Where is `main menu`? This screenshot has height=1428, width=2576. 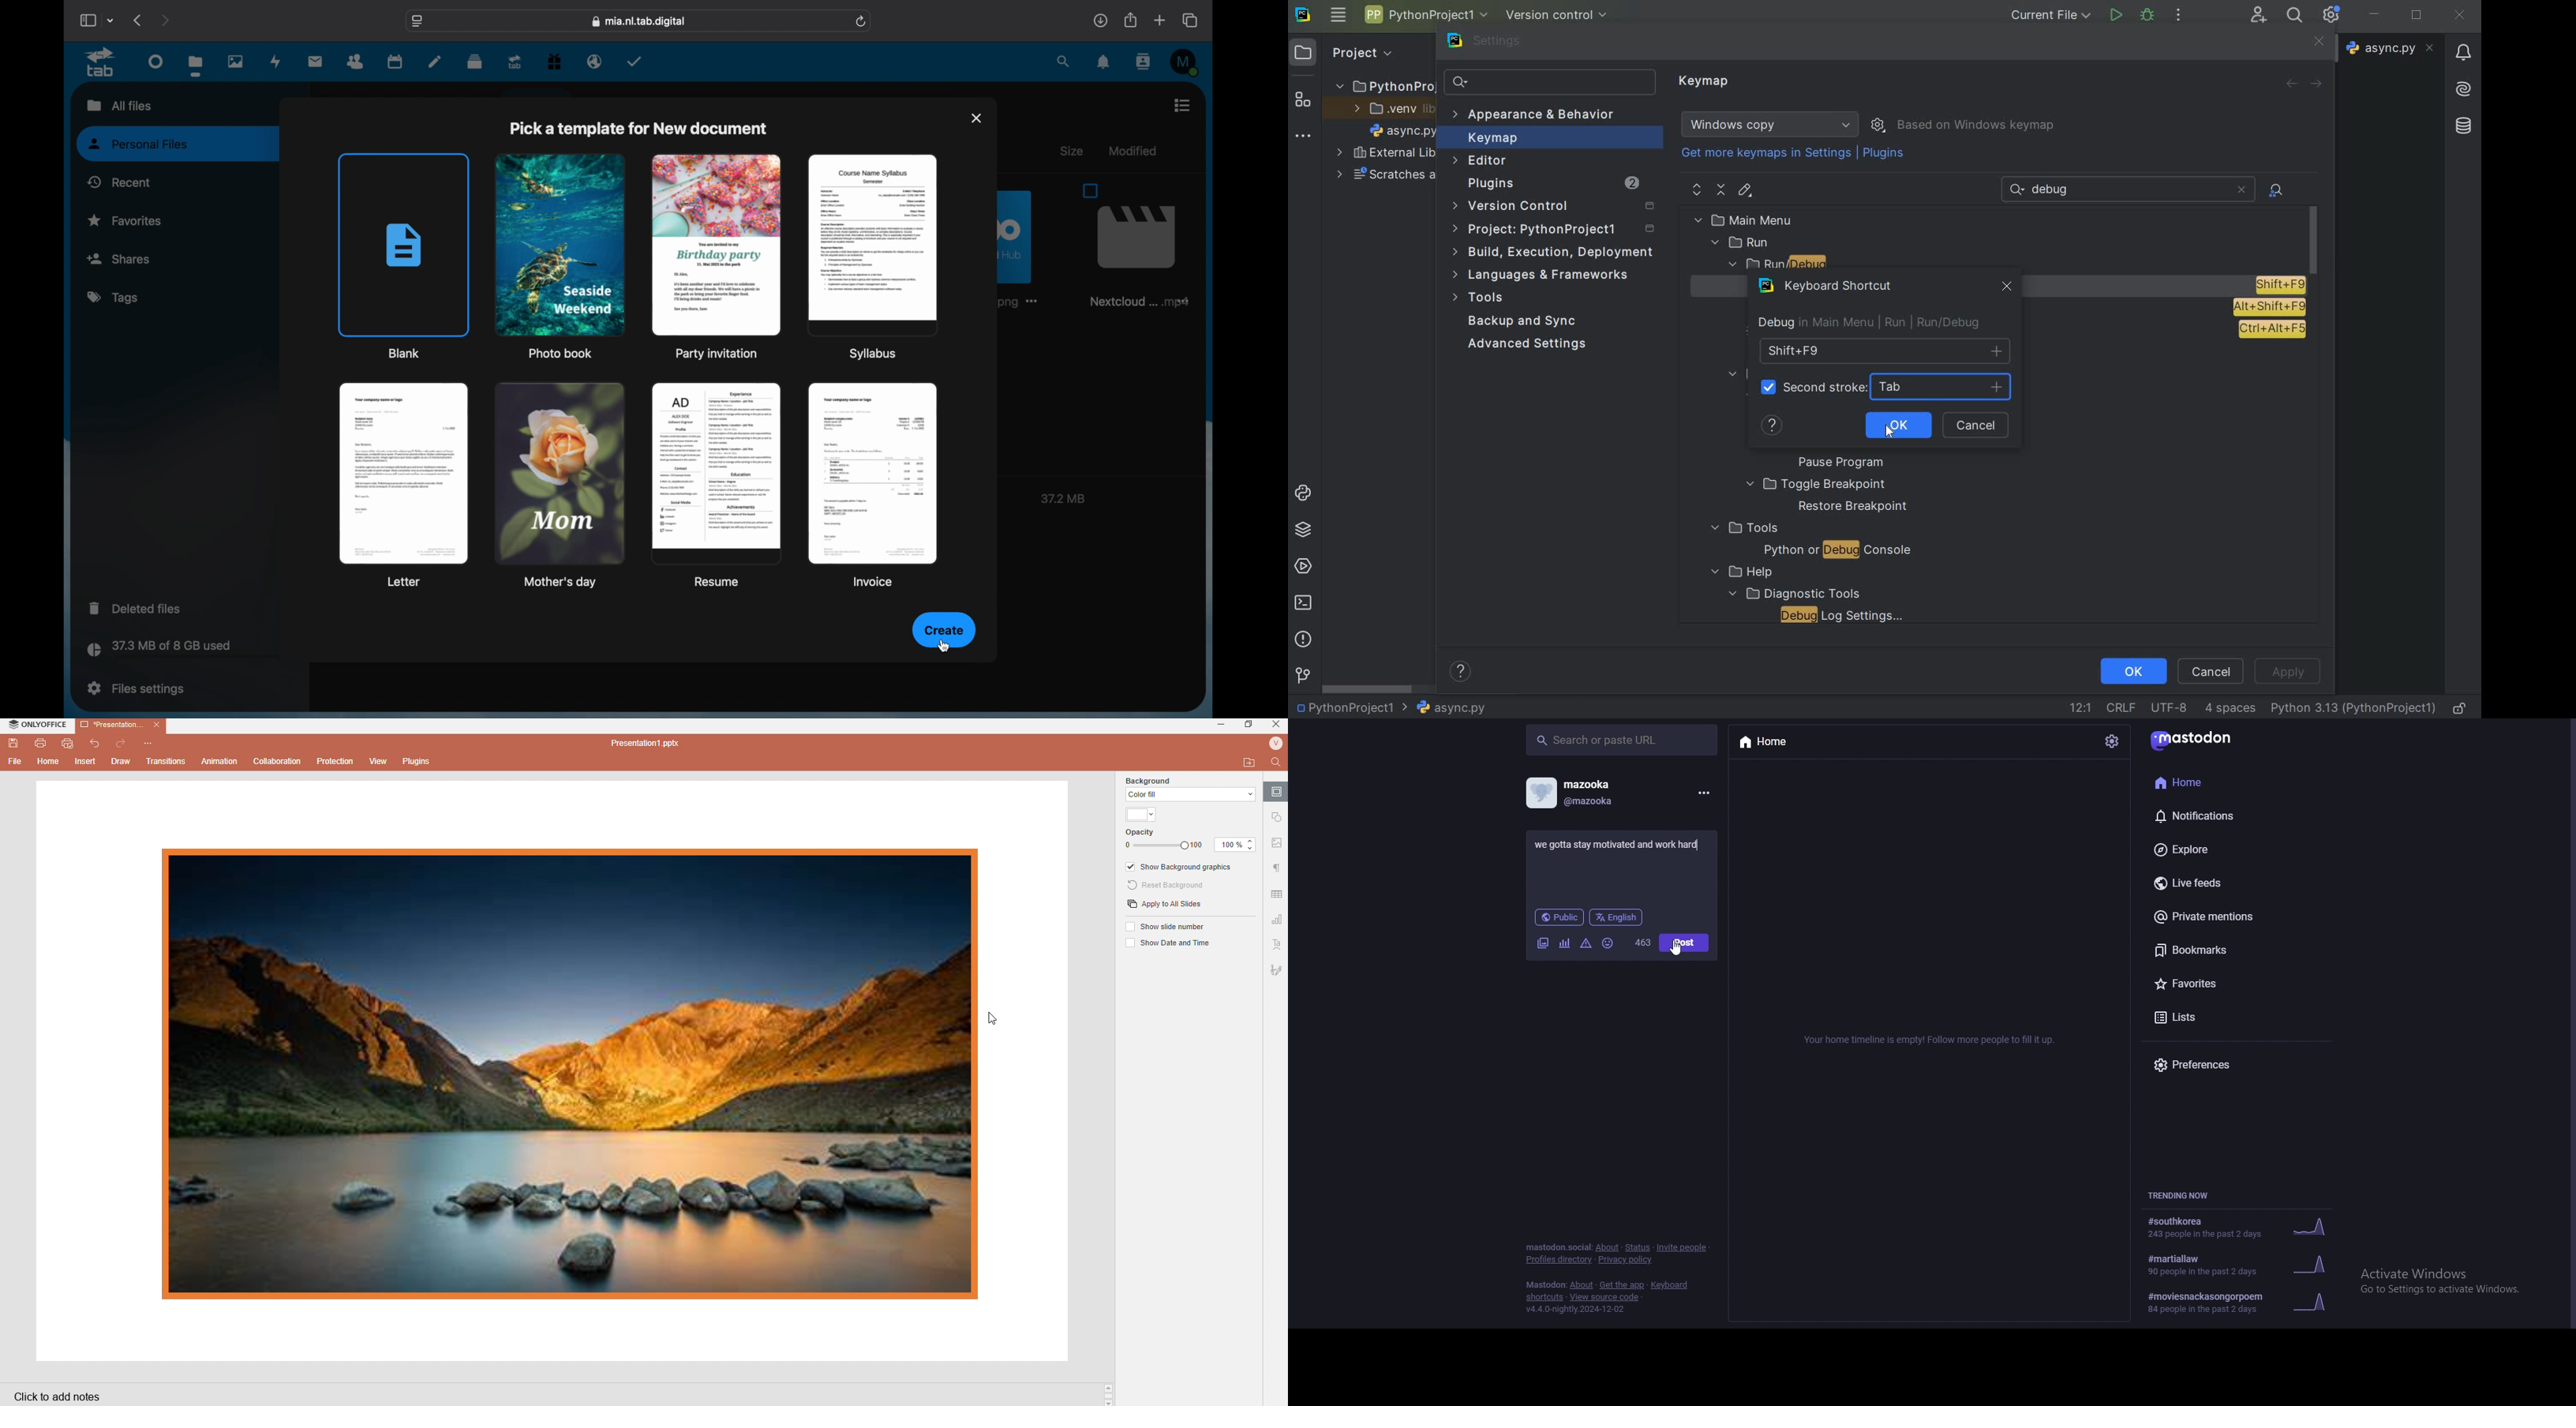 main menu is located at coordinates (1775, 219).